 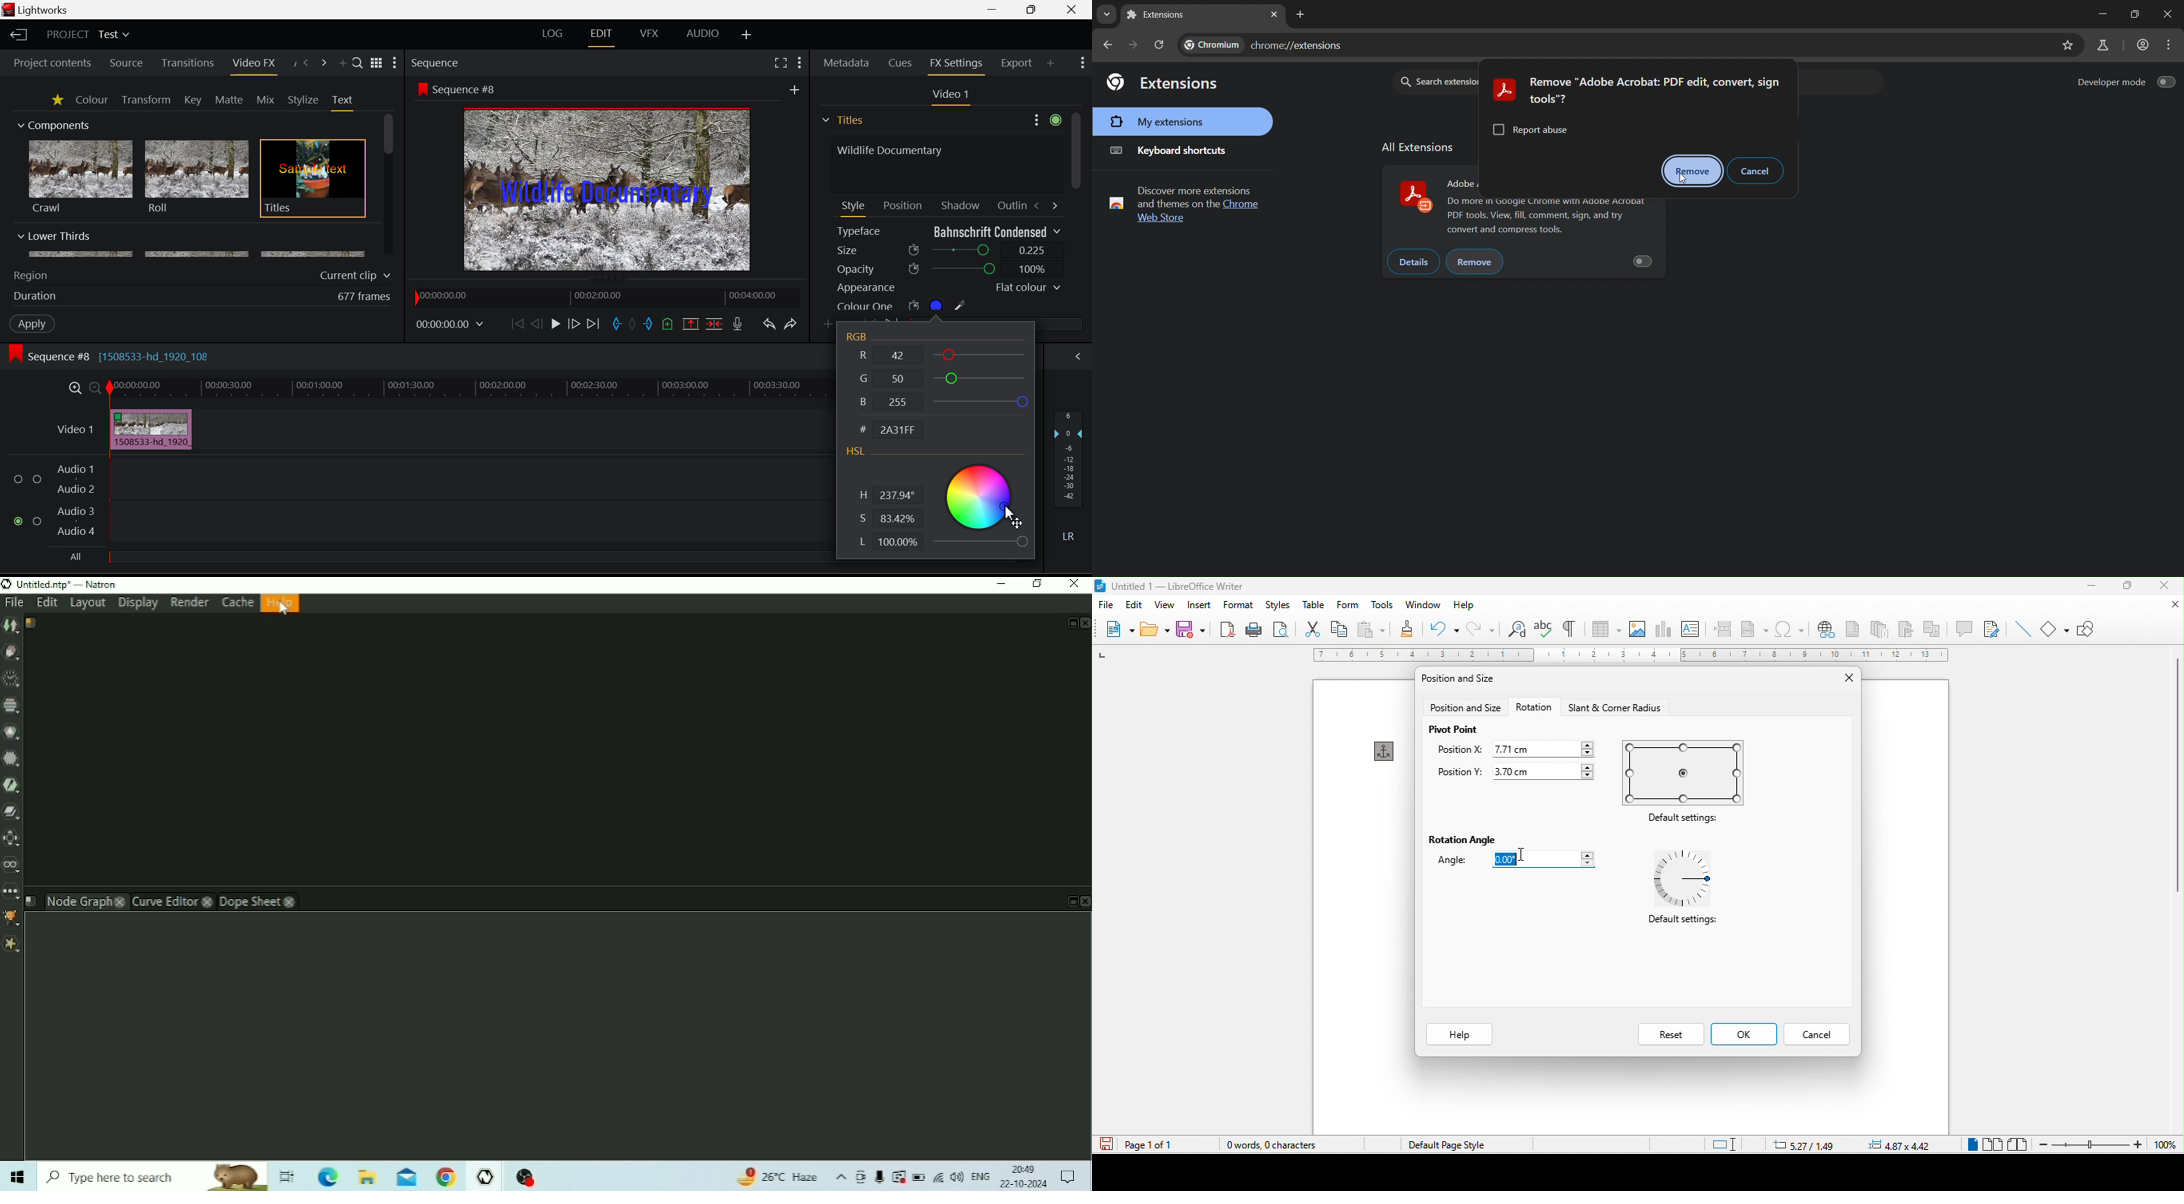 I want to click on libreoffice logo, so click(x=1100, y=586).